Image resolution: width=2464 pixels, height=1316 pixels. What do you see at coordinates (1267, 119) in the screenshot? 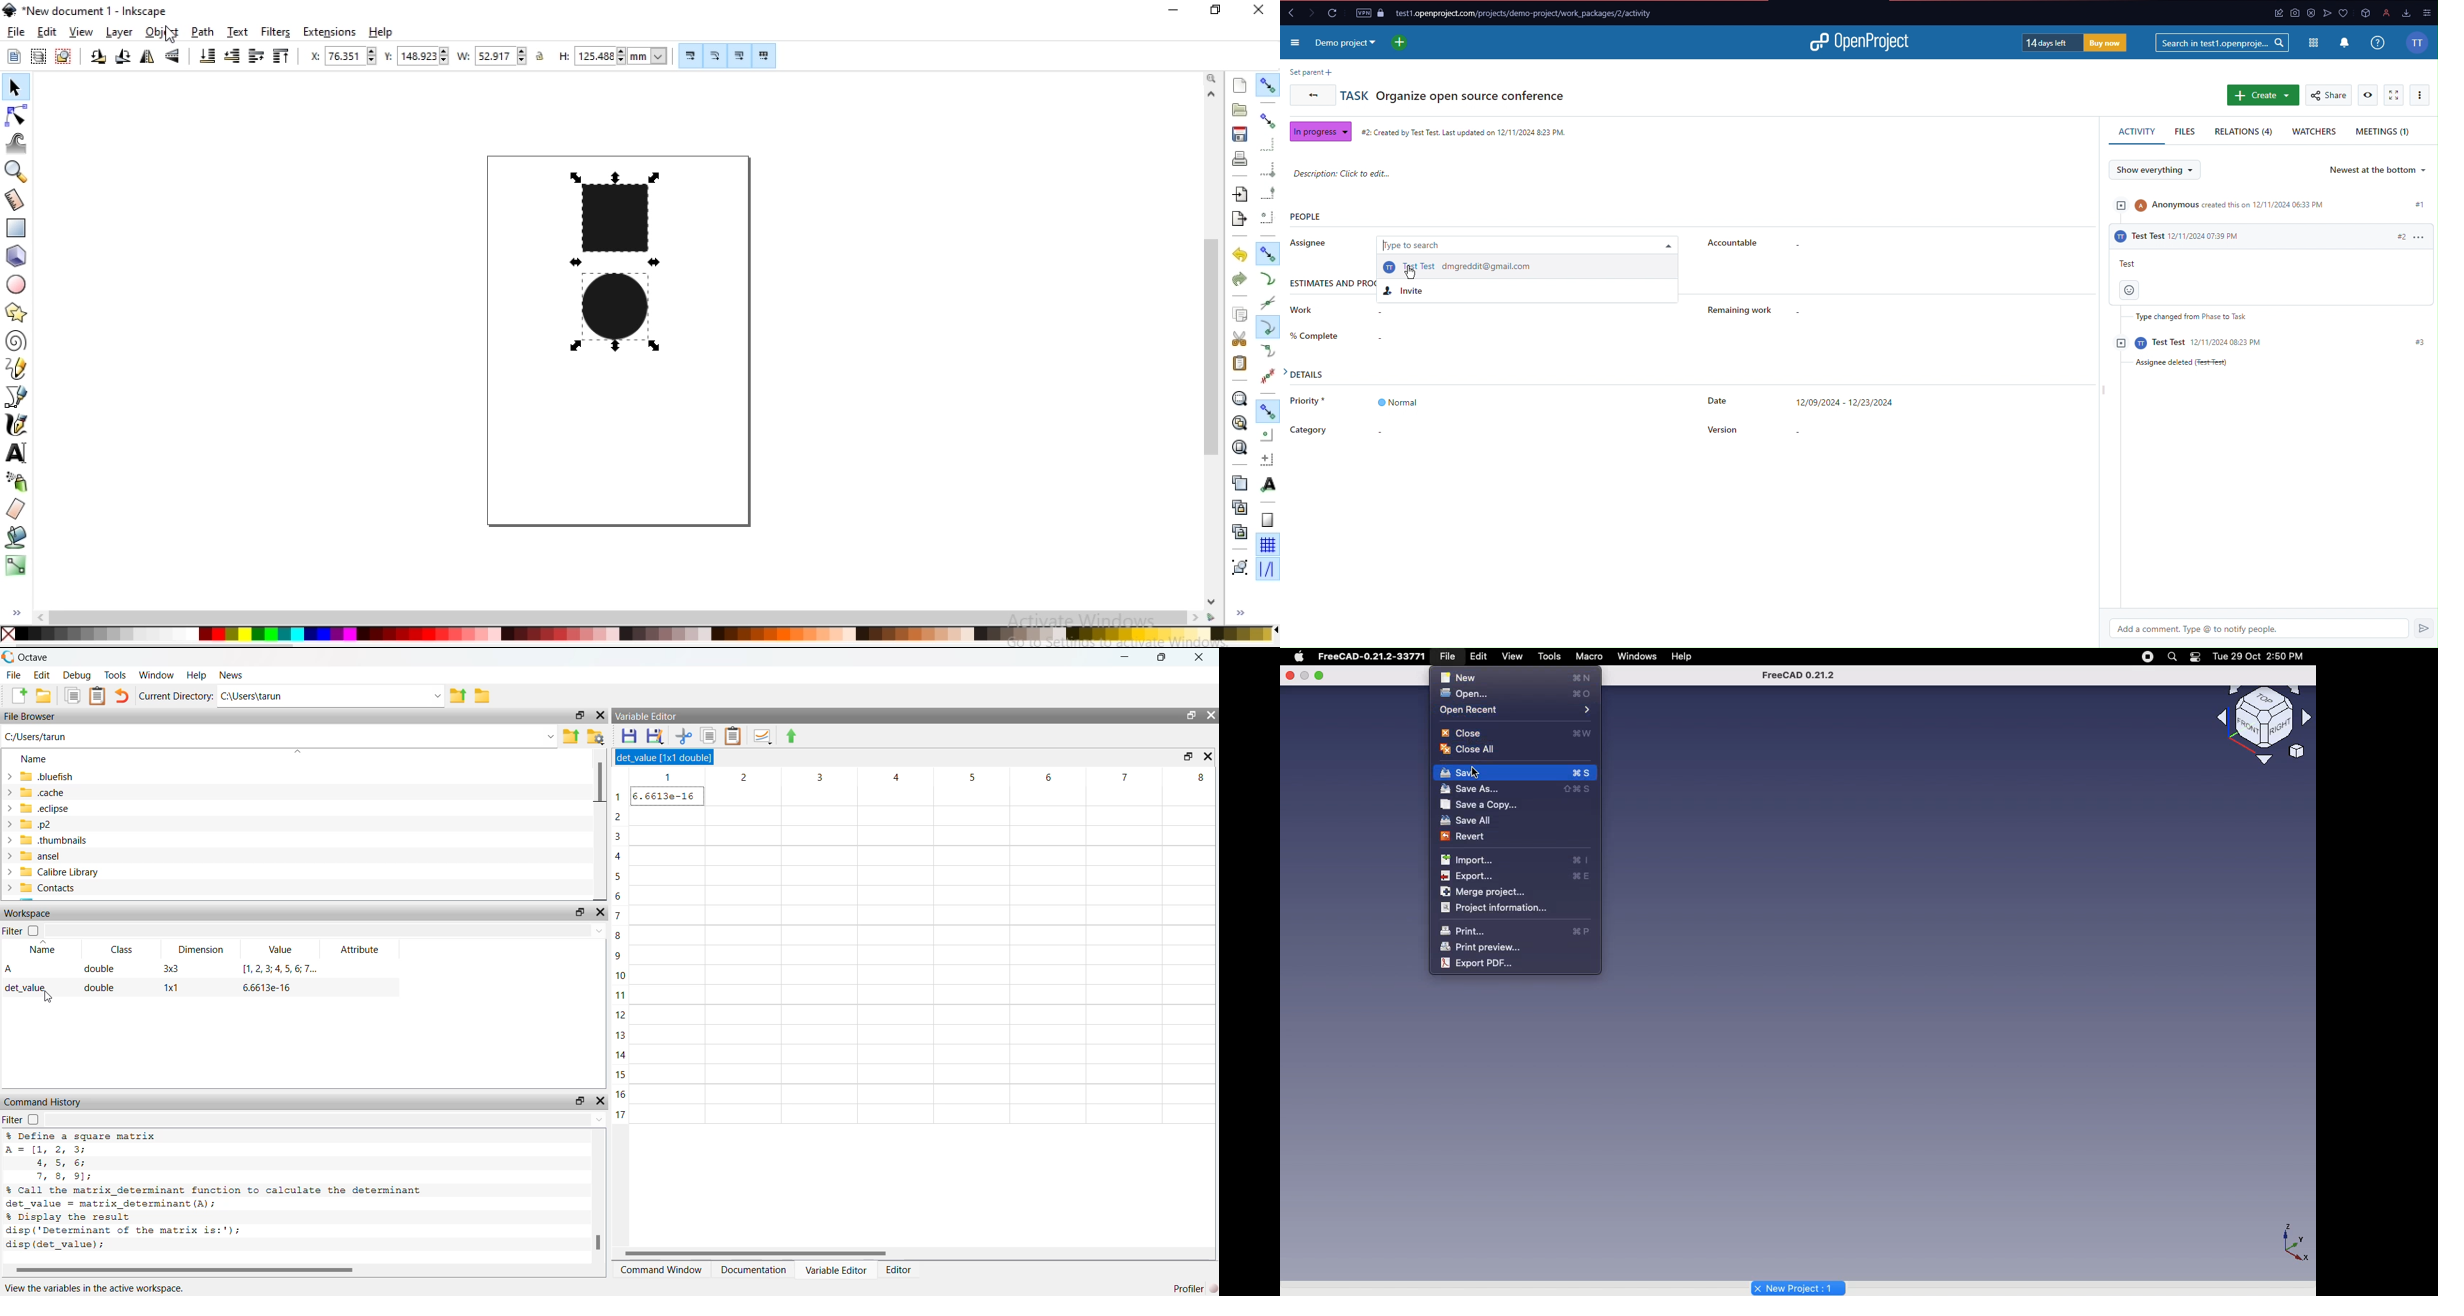
I see `snap bounding boxes` at bounding box center [1267, 119].